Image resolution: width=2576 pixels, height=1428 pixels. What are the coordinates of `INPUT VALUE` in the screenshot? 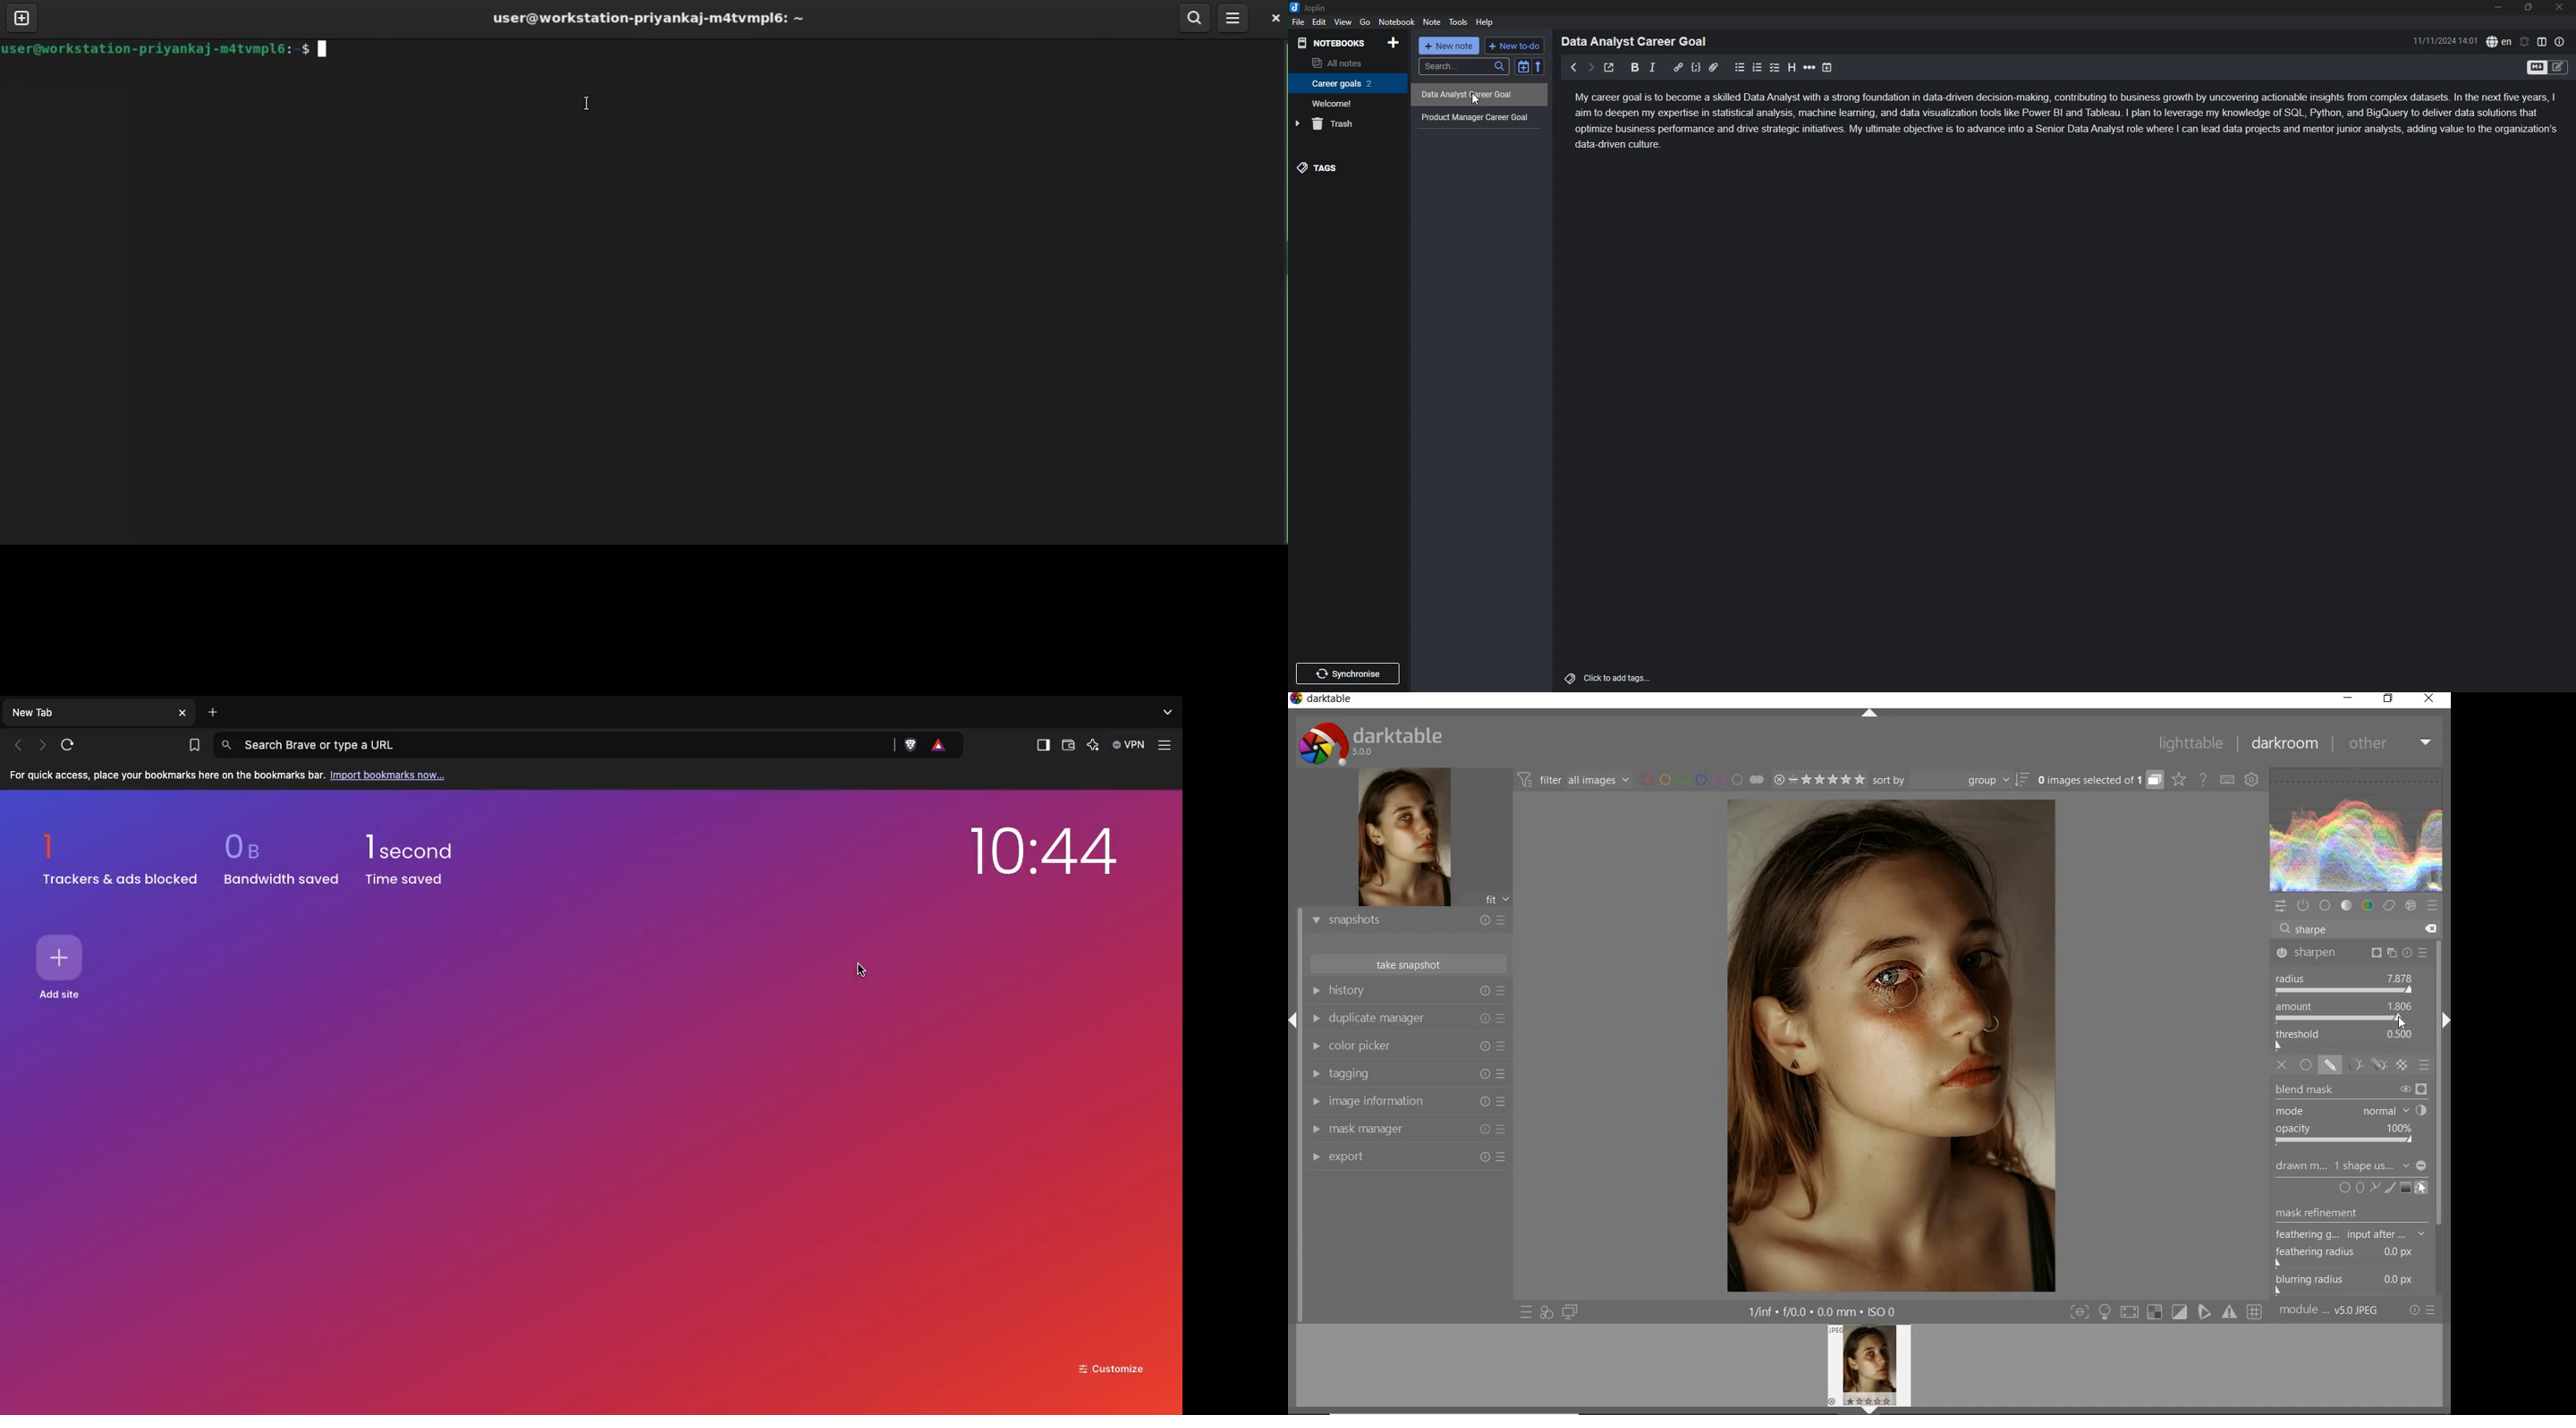 It's located at (2312, 928).